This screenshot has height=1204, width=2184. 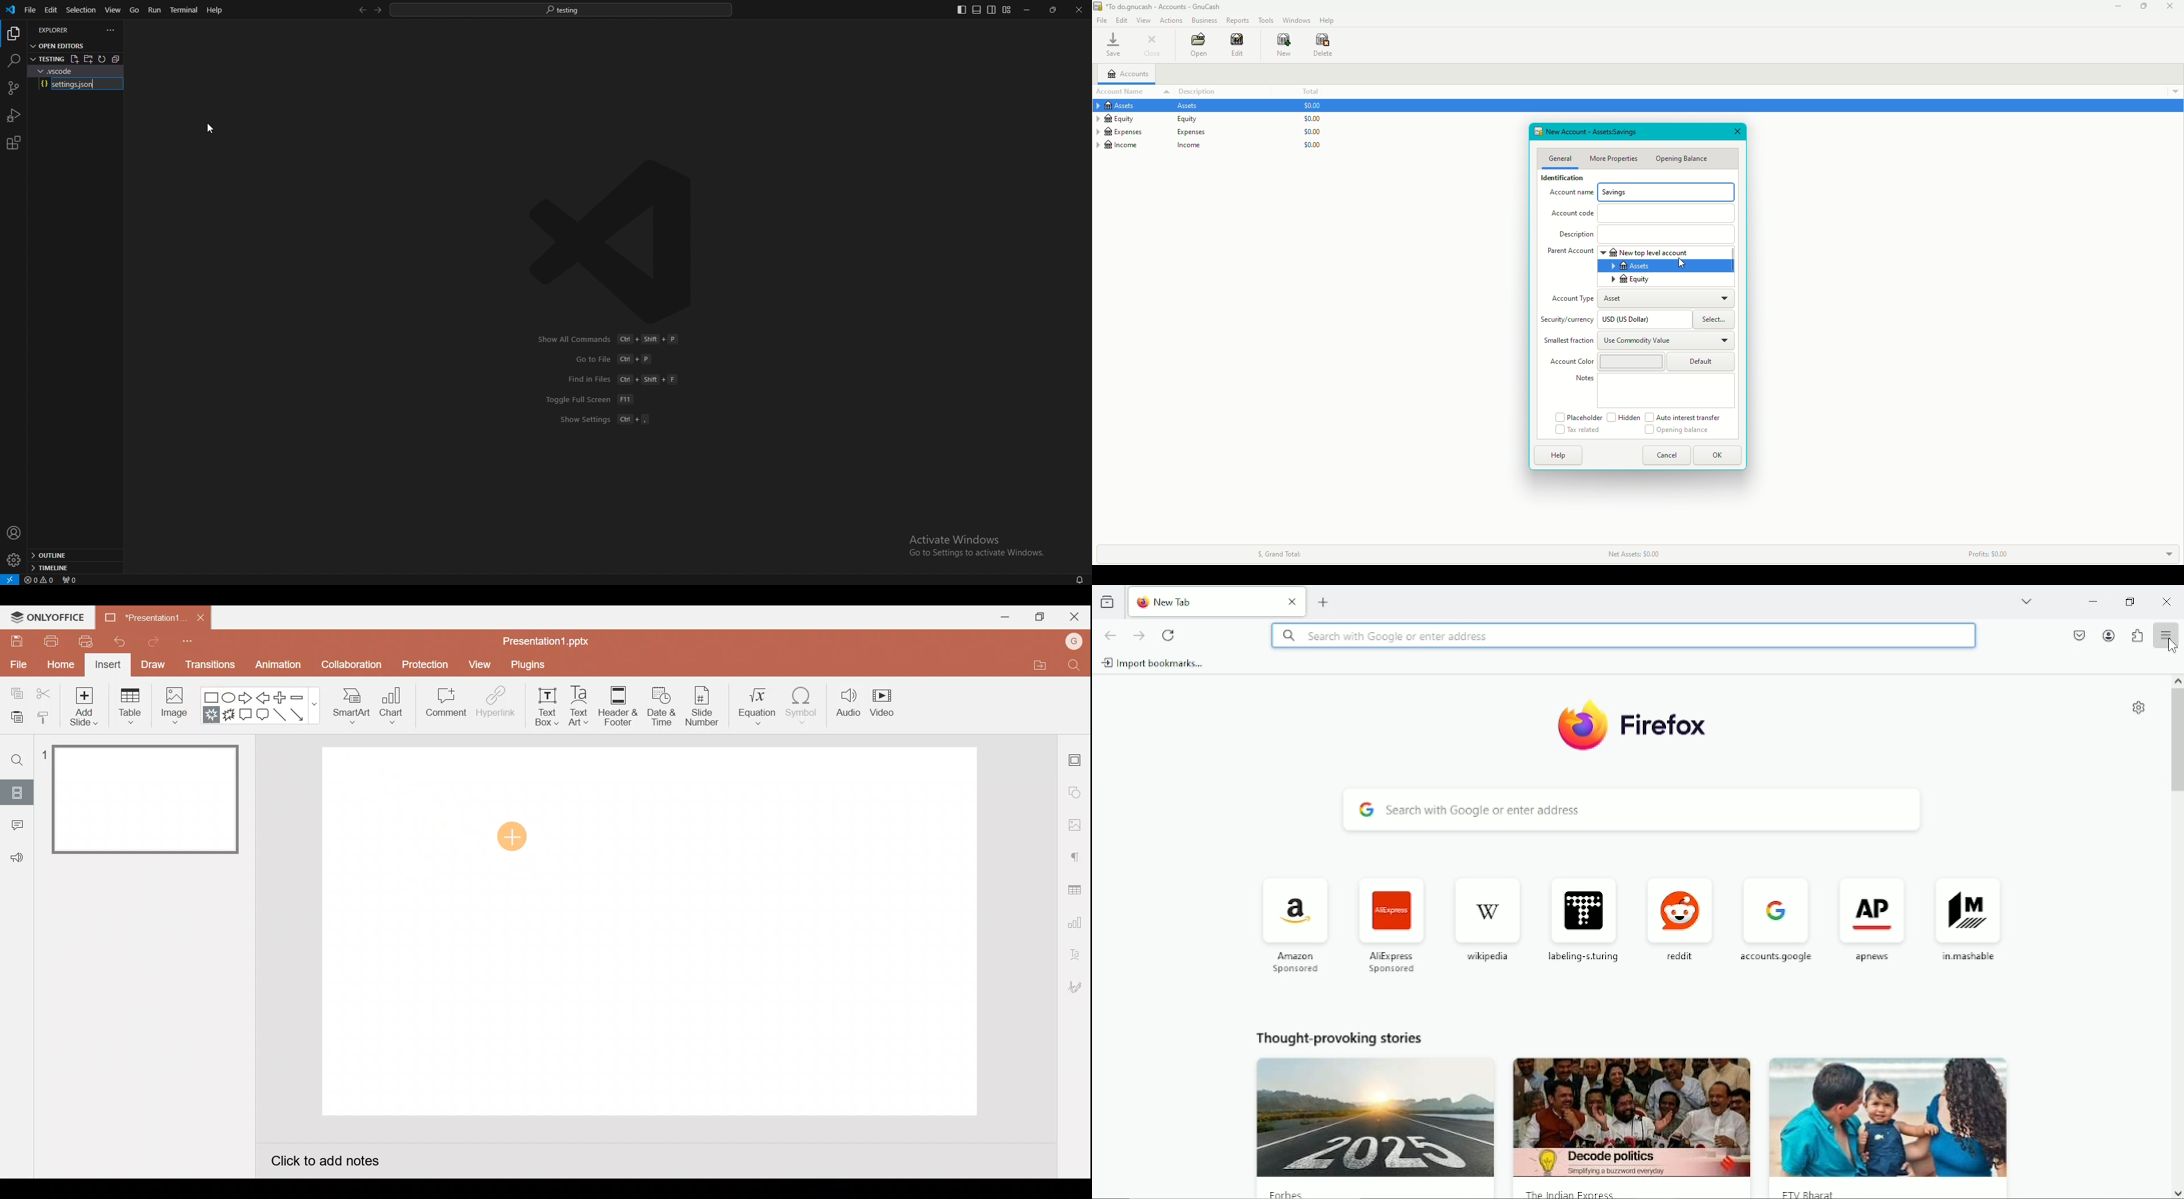 I want to click on Account code, so click(x=1575, y=216).